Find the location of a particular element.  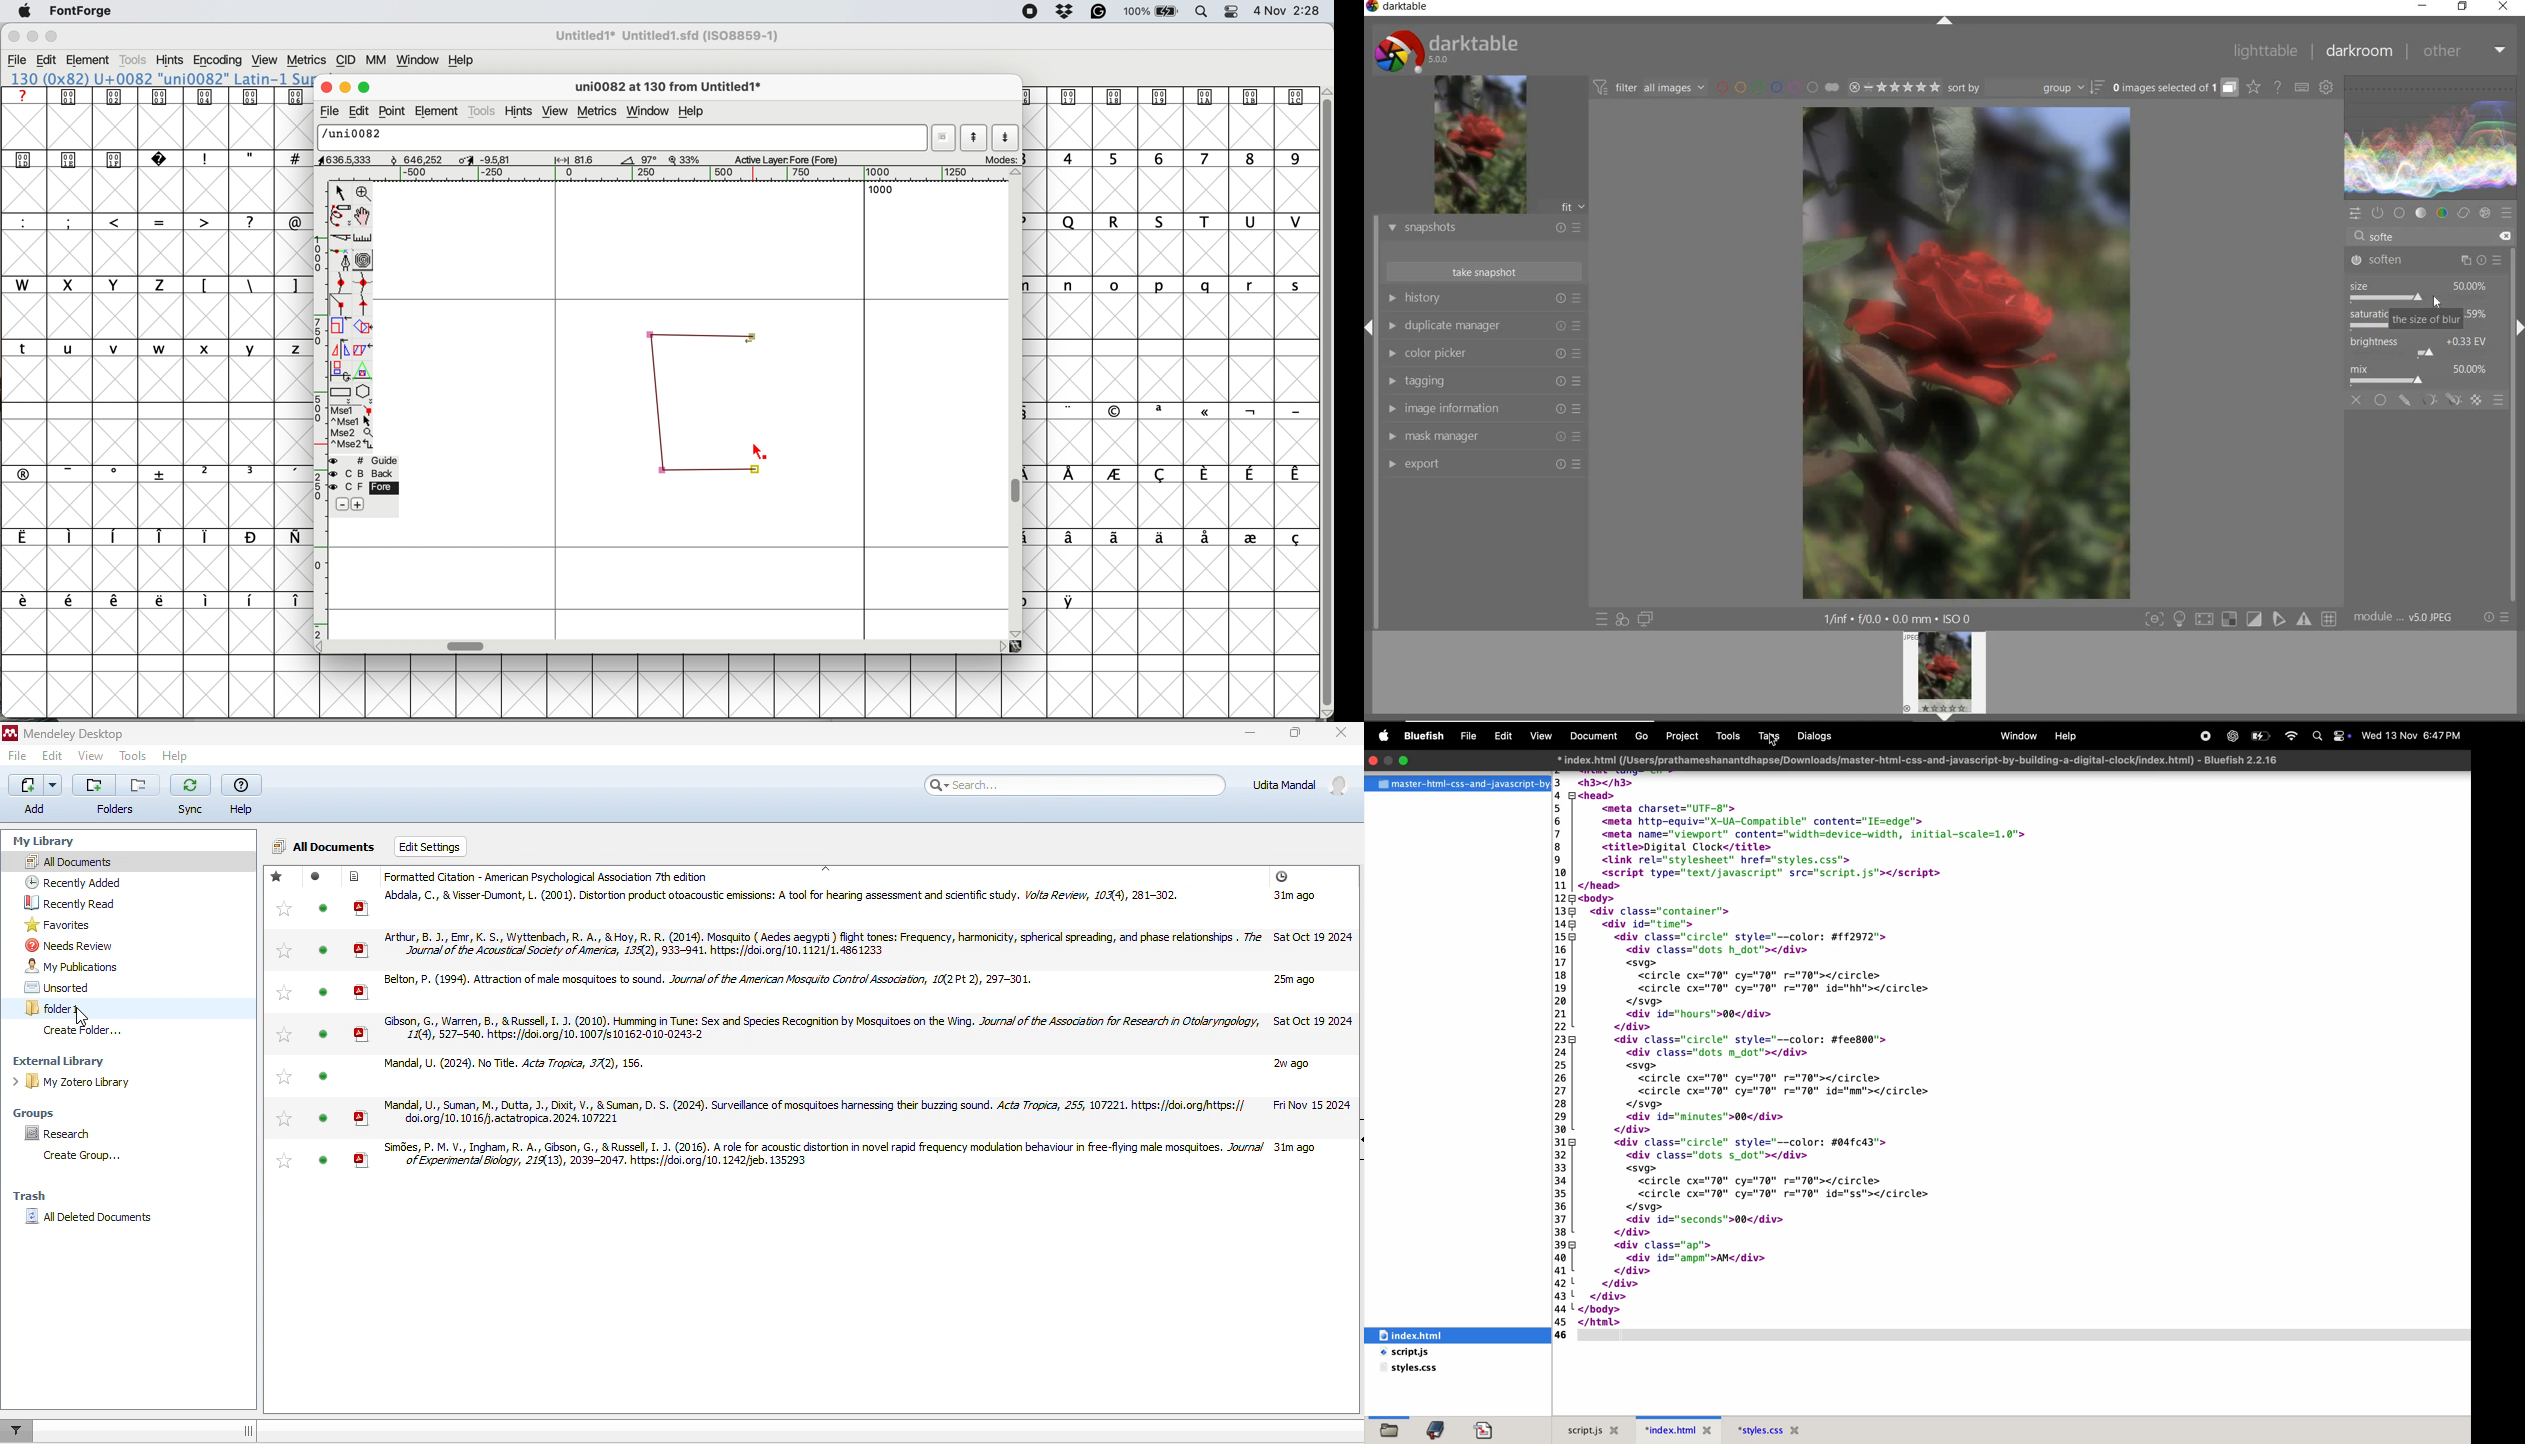

fontforge is located at coordinates (82, 10).